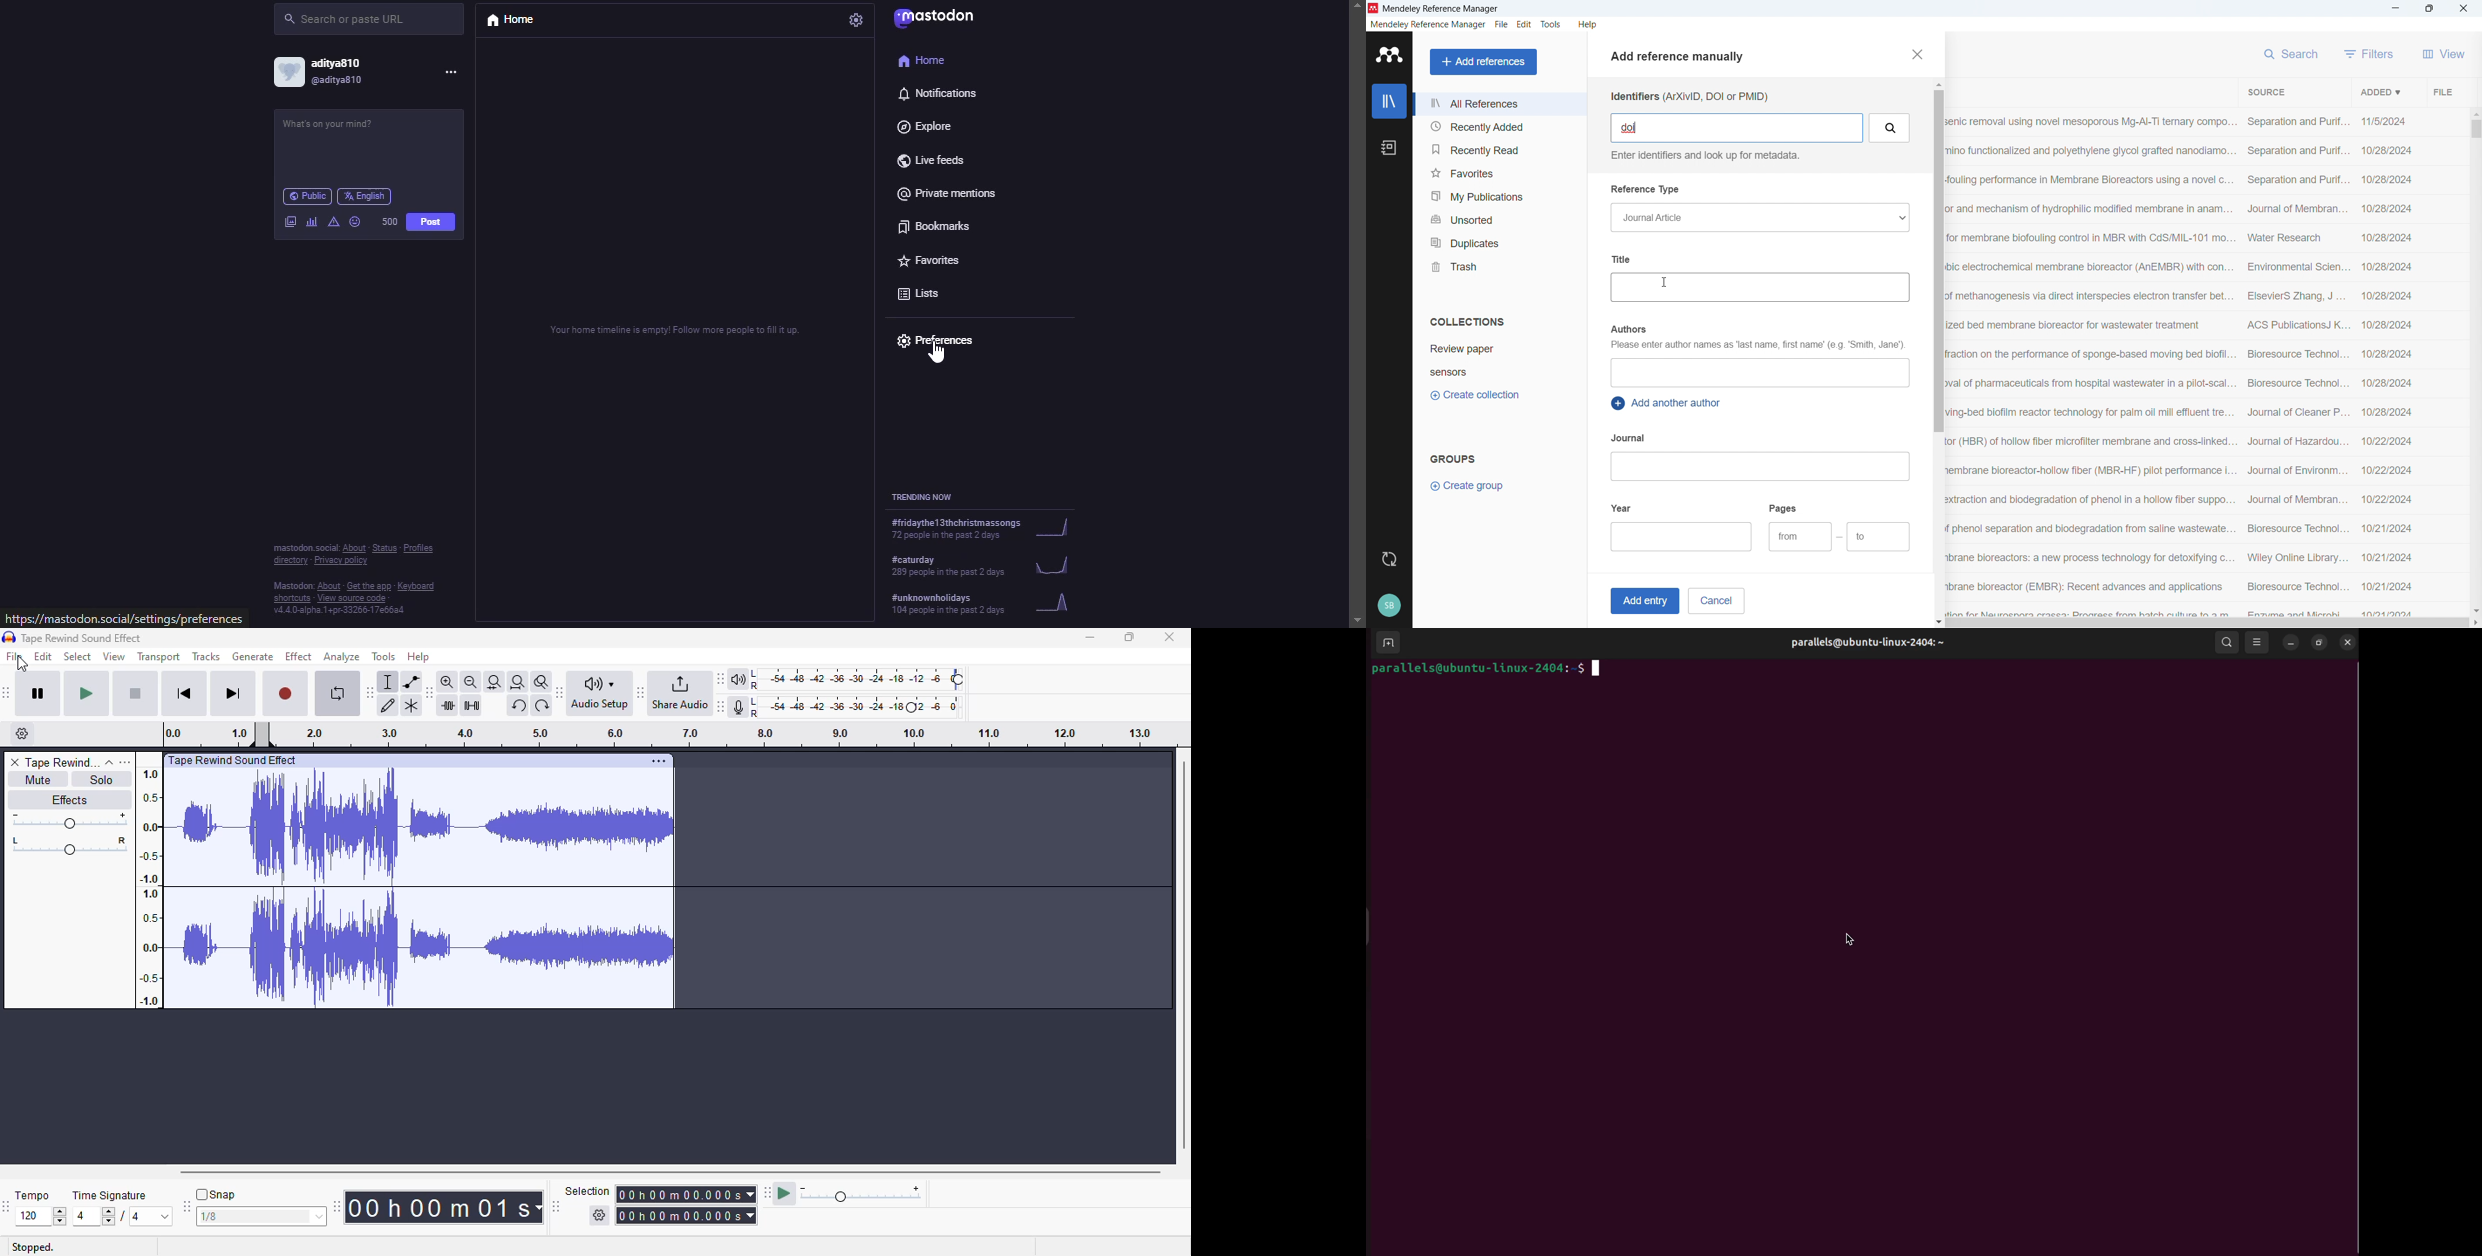 The width and height of the screenshot is (2492, 1260). Describe the element at coordinates (296, 585) in the screenshot. I see `Mastodon:` at that location.